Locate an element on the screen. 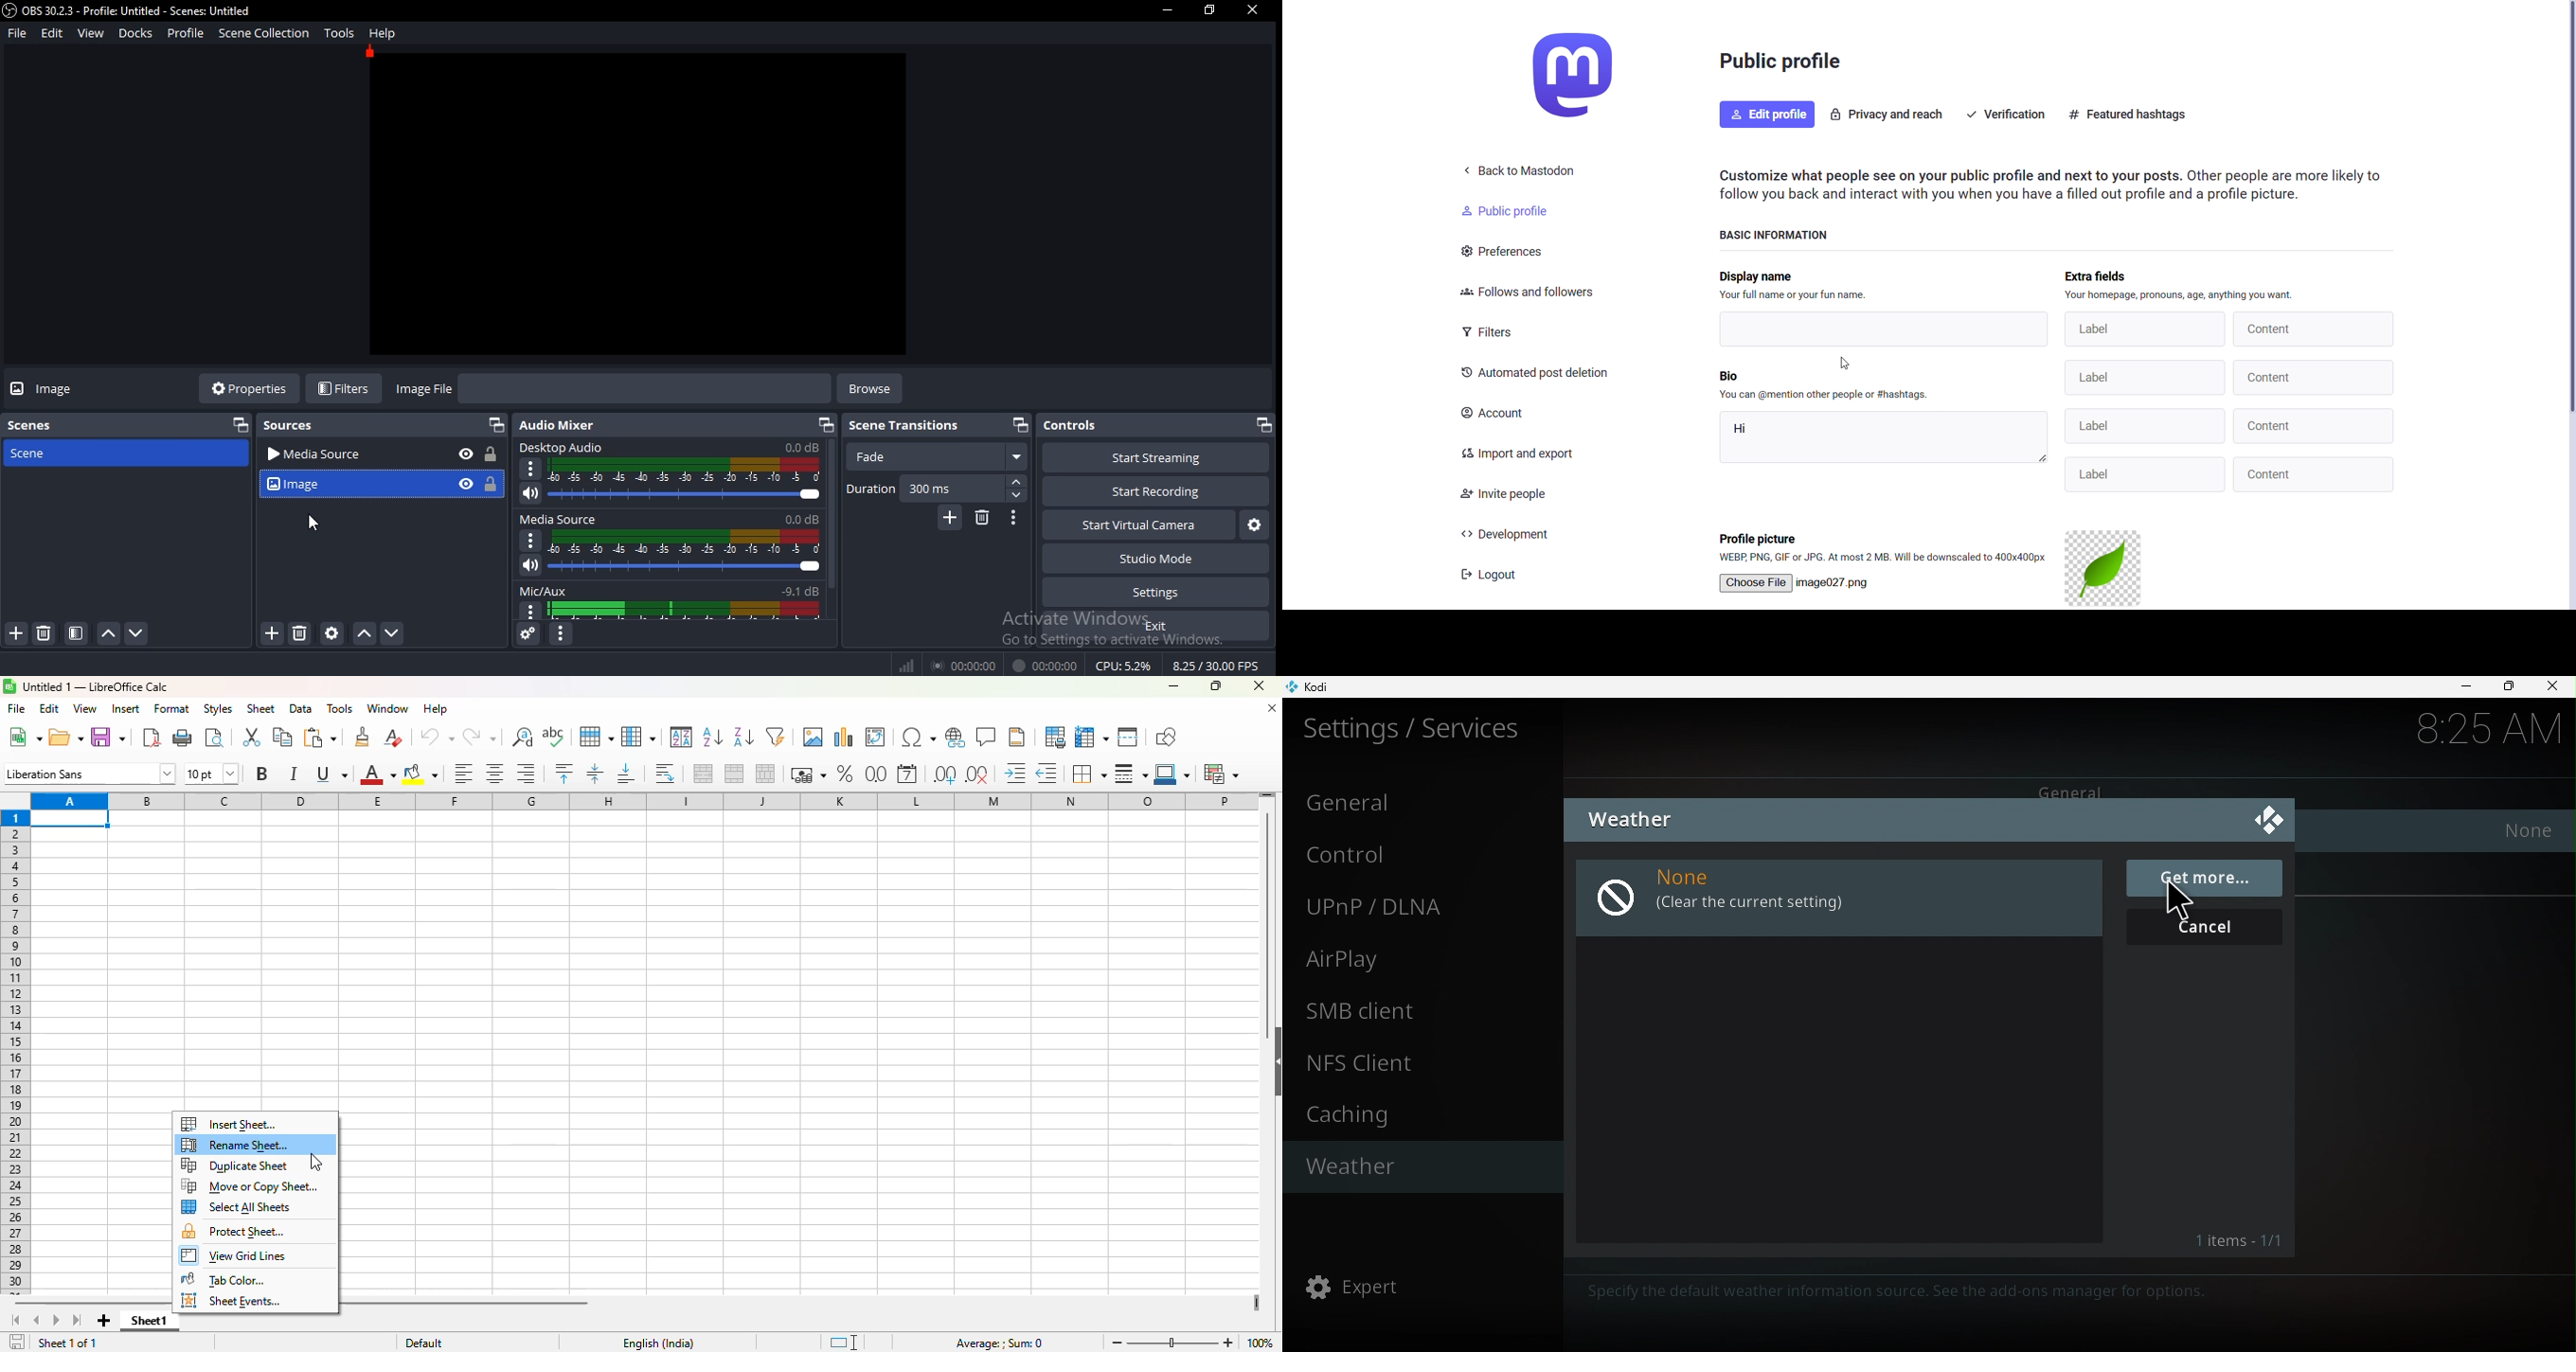 The image size is (2576, 1372). edit is located at coordinates (51, 33).